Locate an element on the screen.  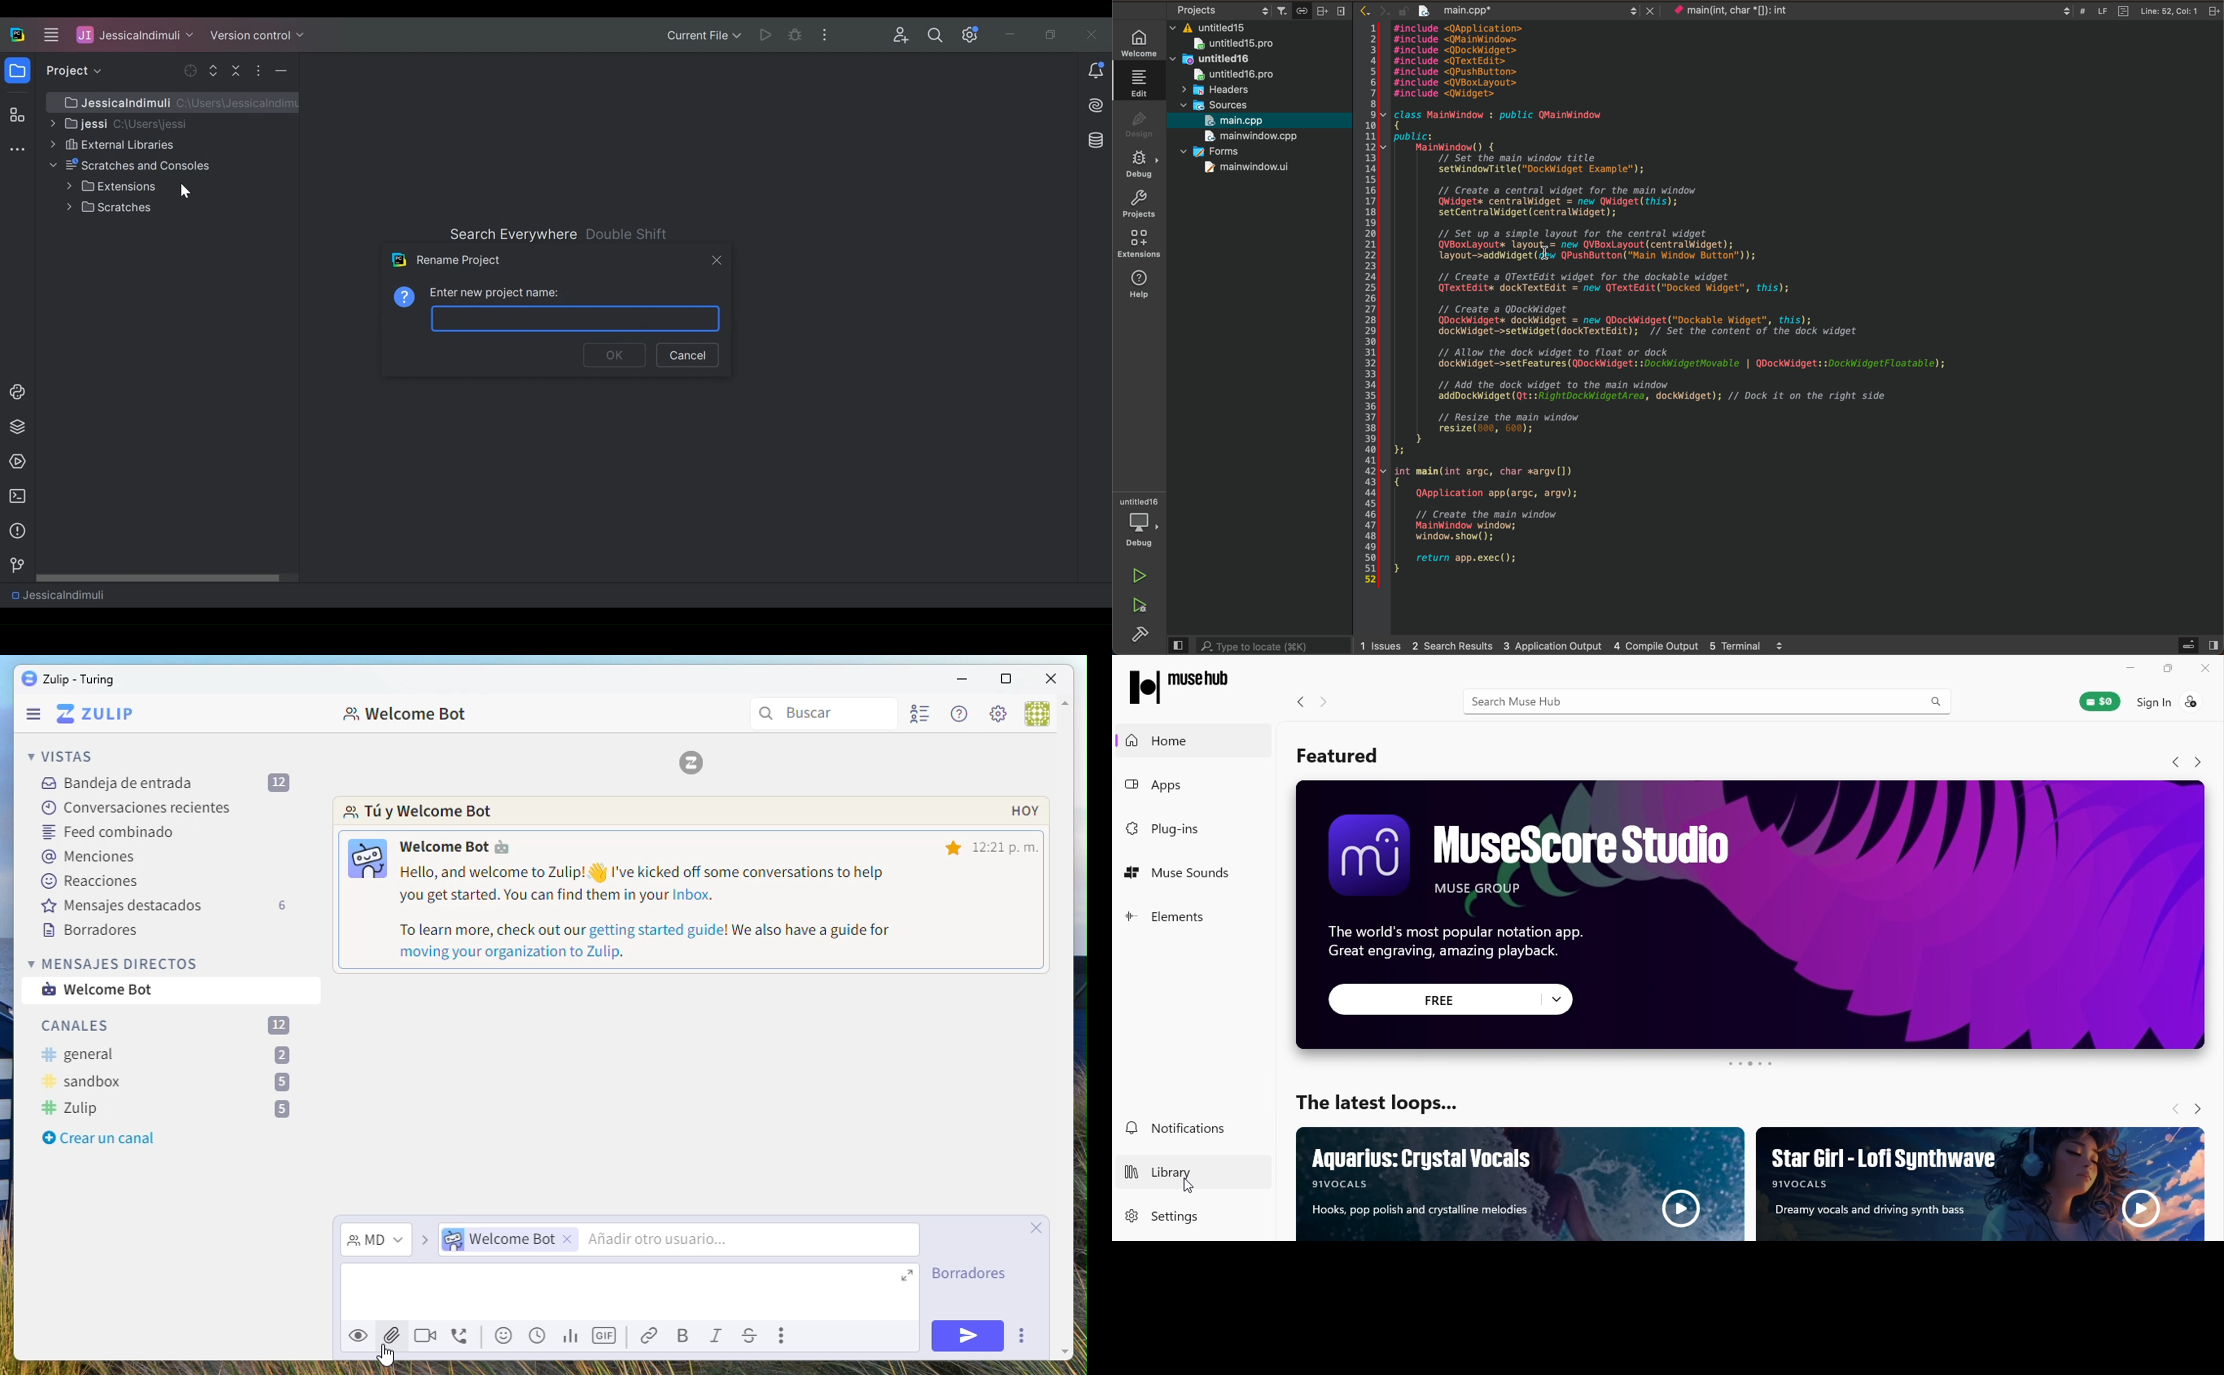
Elements is located at coordinates (1175, 917).